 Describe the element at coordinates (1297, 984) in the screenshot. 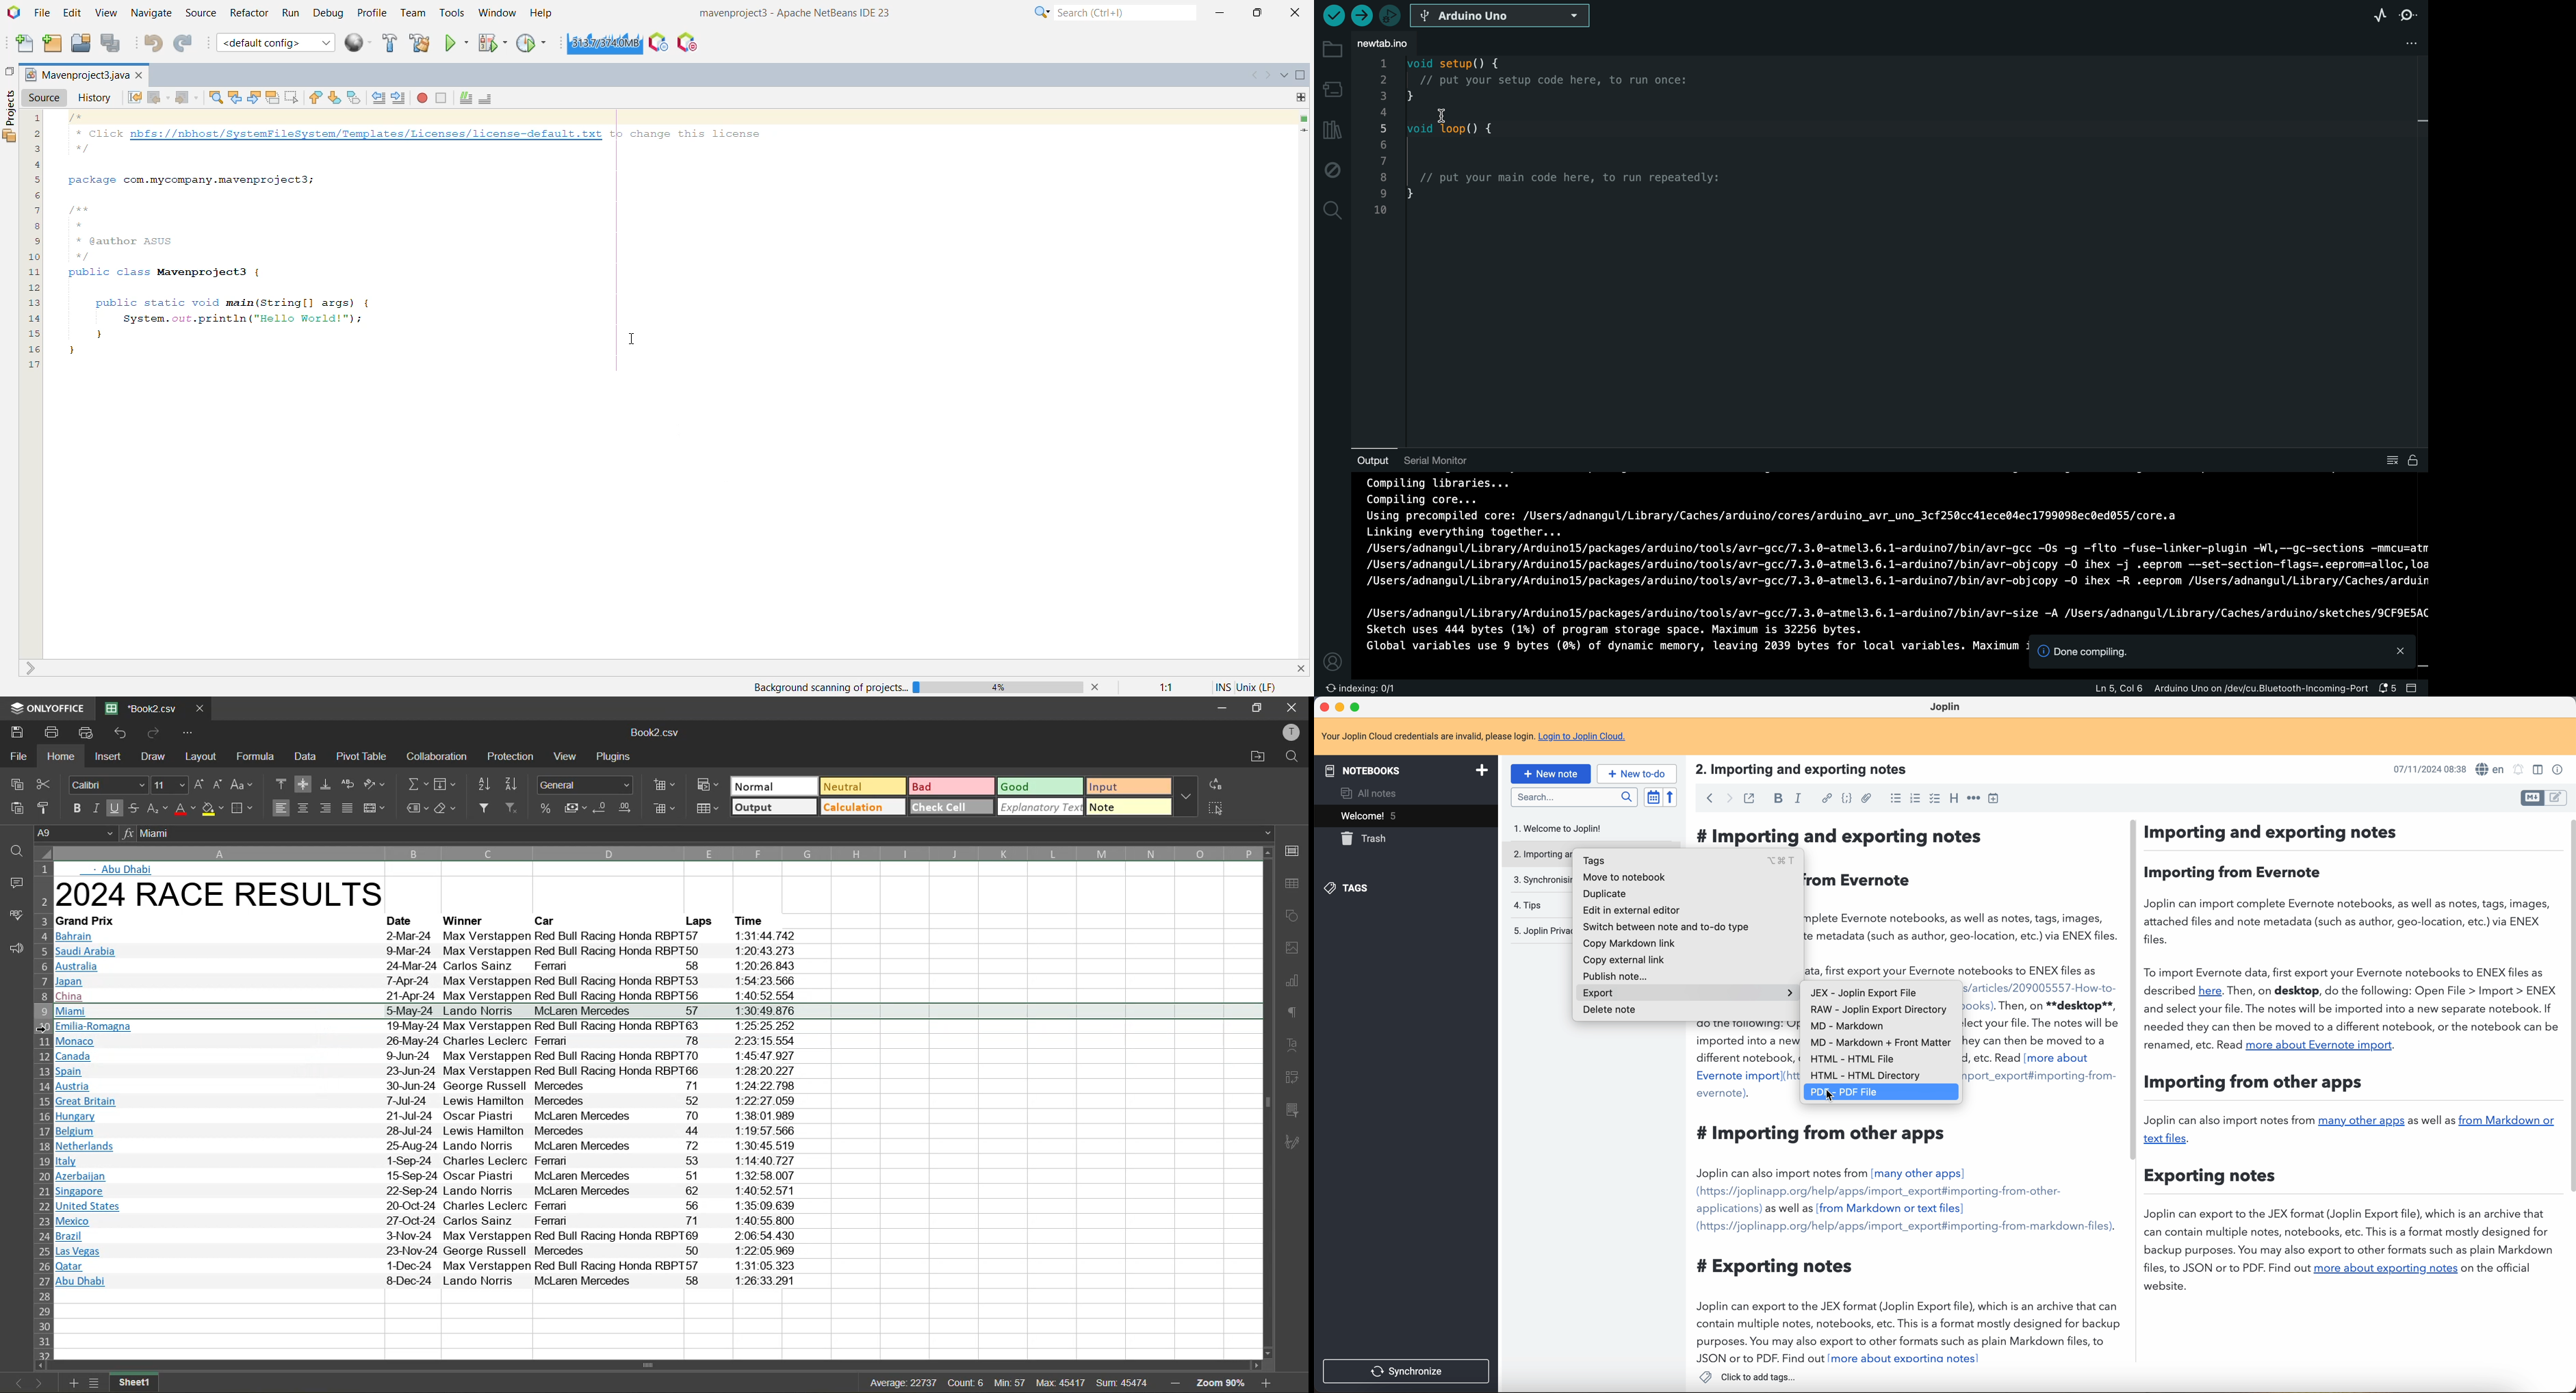

I see `charts` at that location.